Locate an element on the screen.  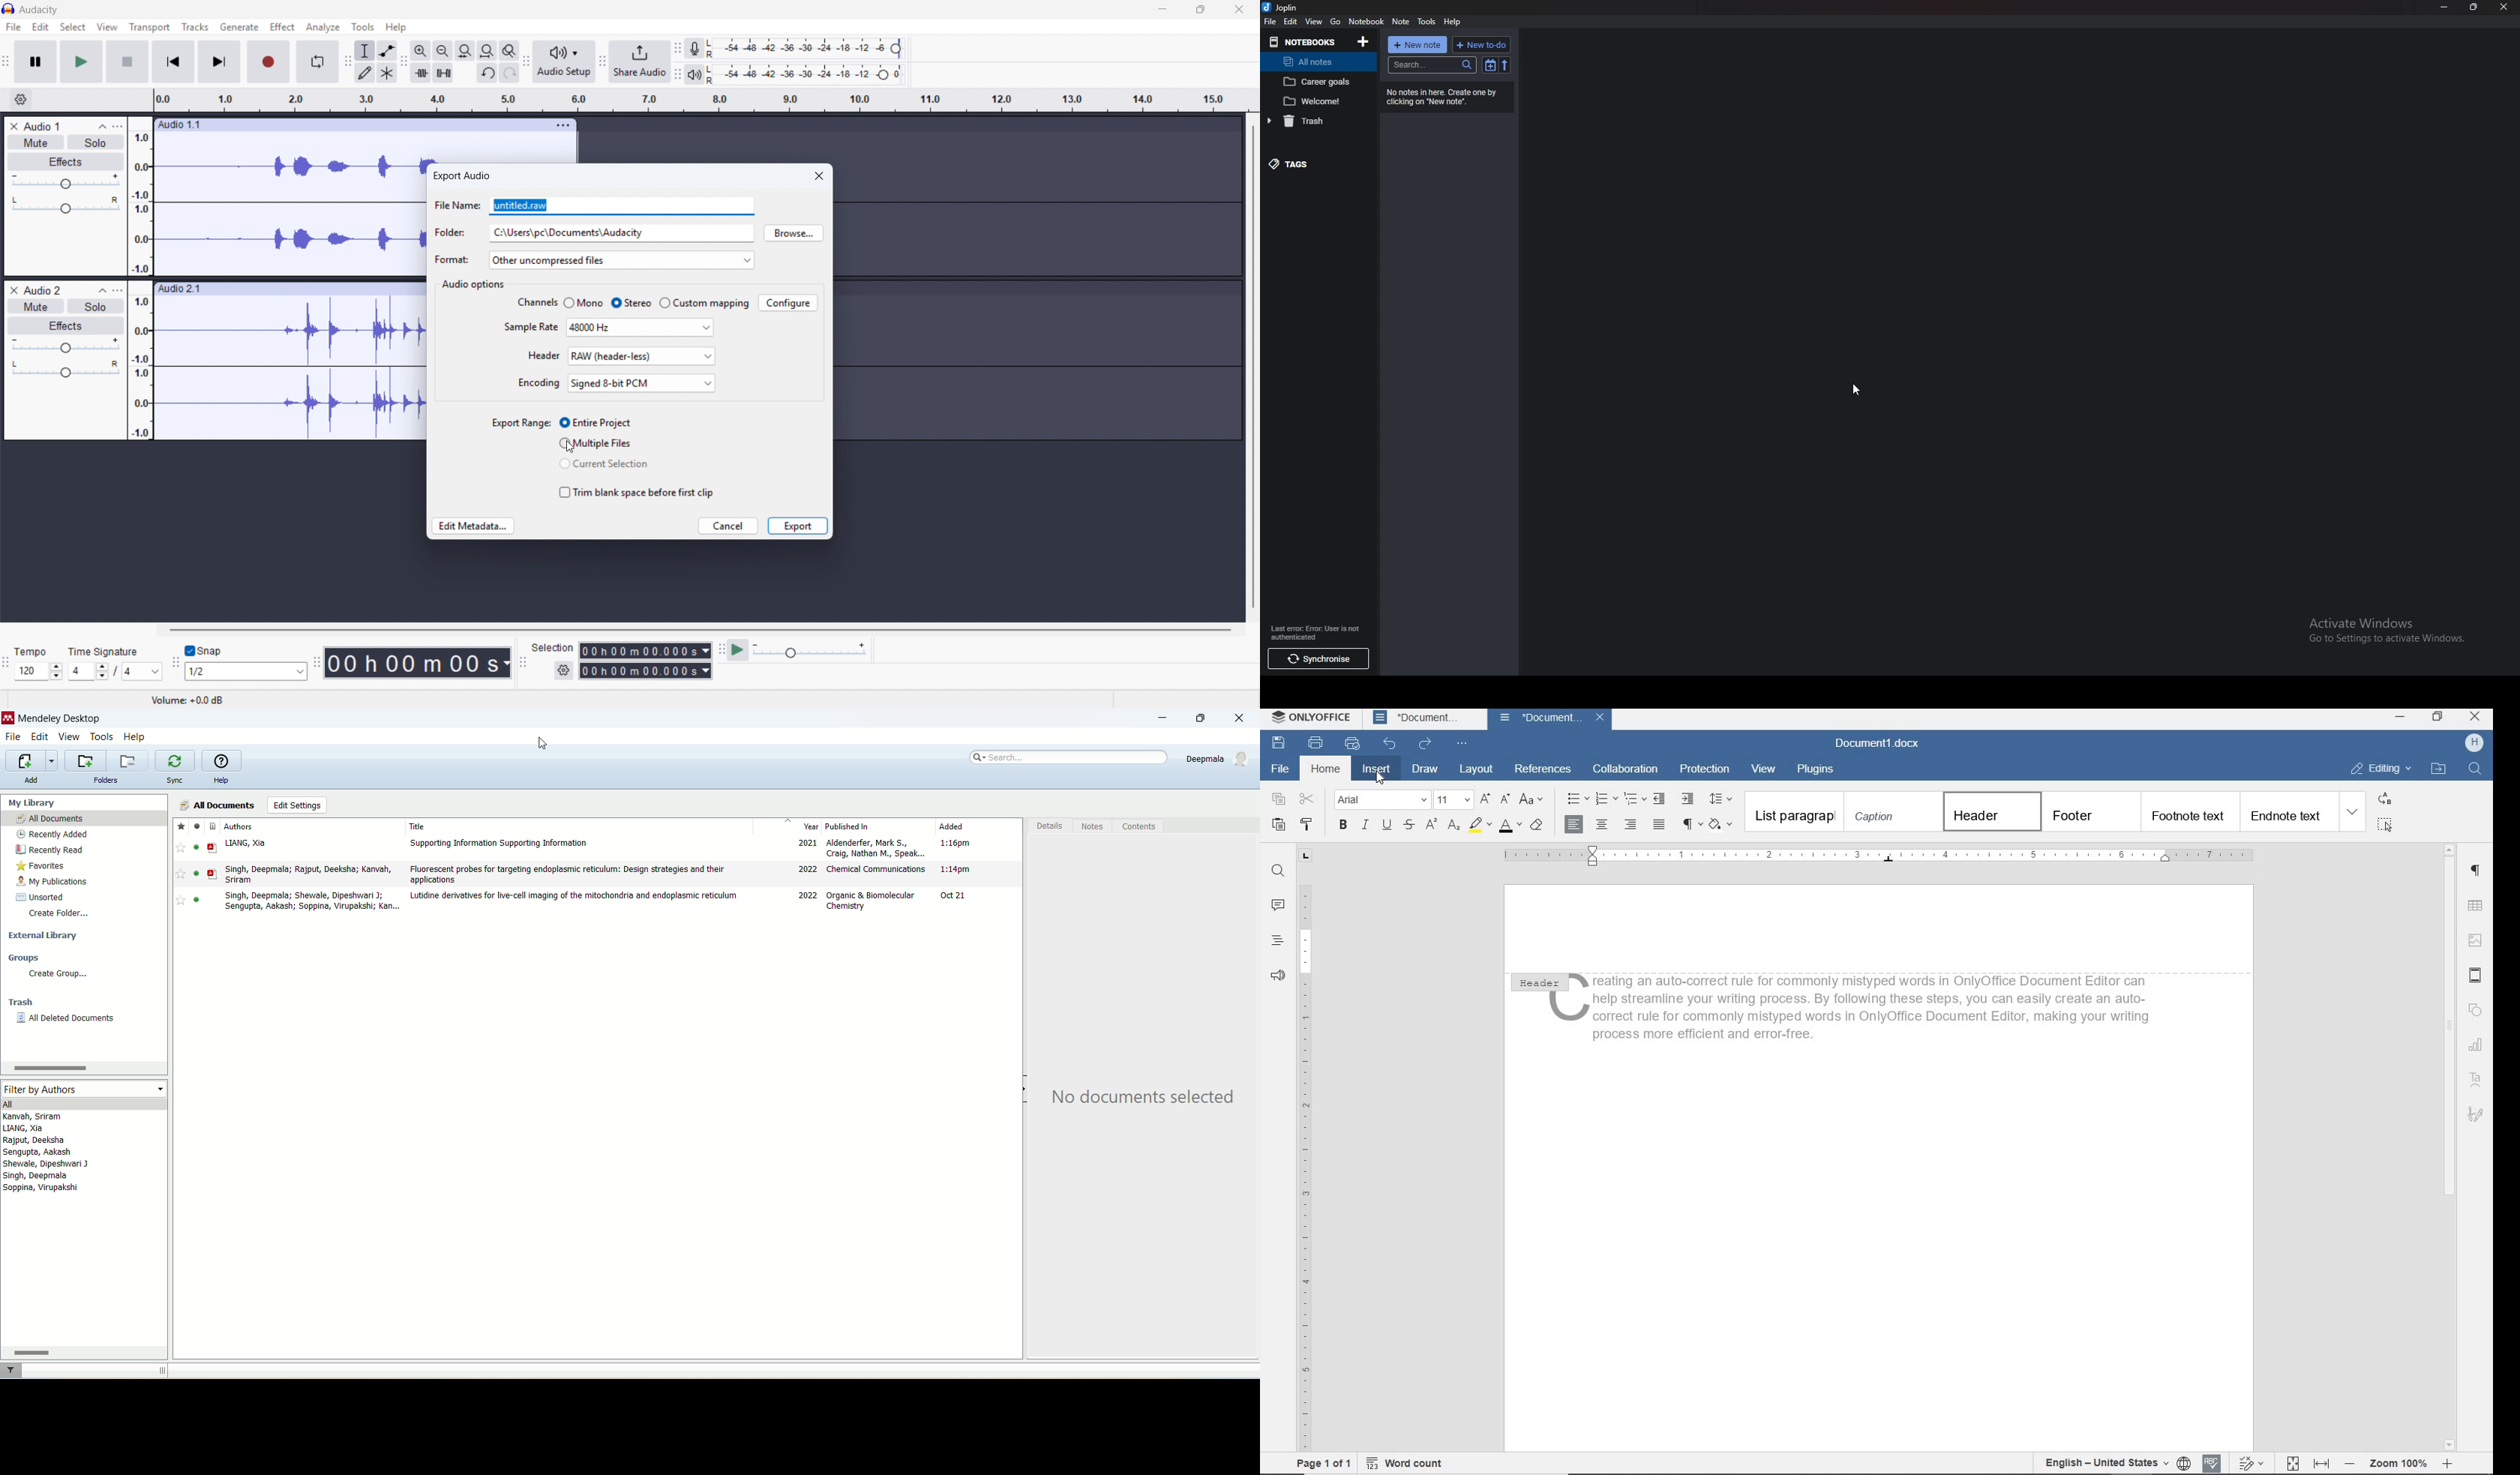
Kanvah, Sriram is located at coordinates (38, 1117).